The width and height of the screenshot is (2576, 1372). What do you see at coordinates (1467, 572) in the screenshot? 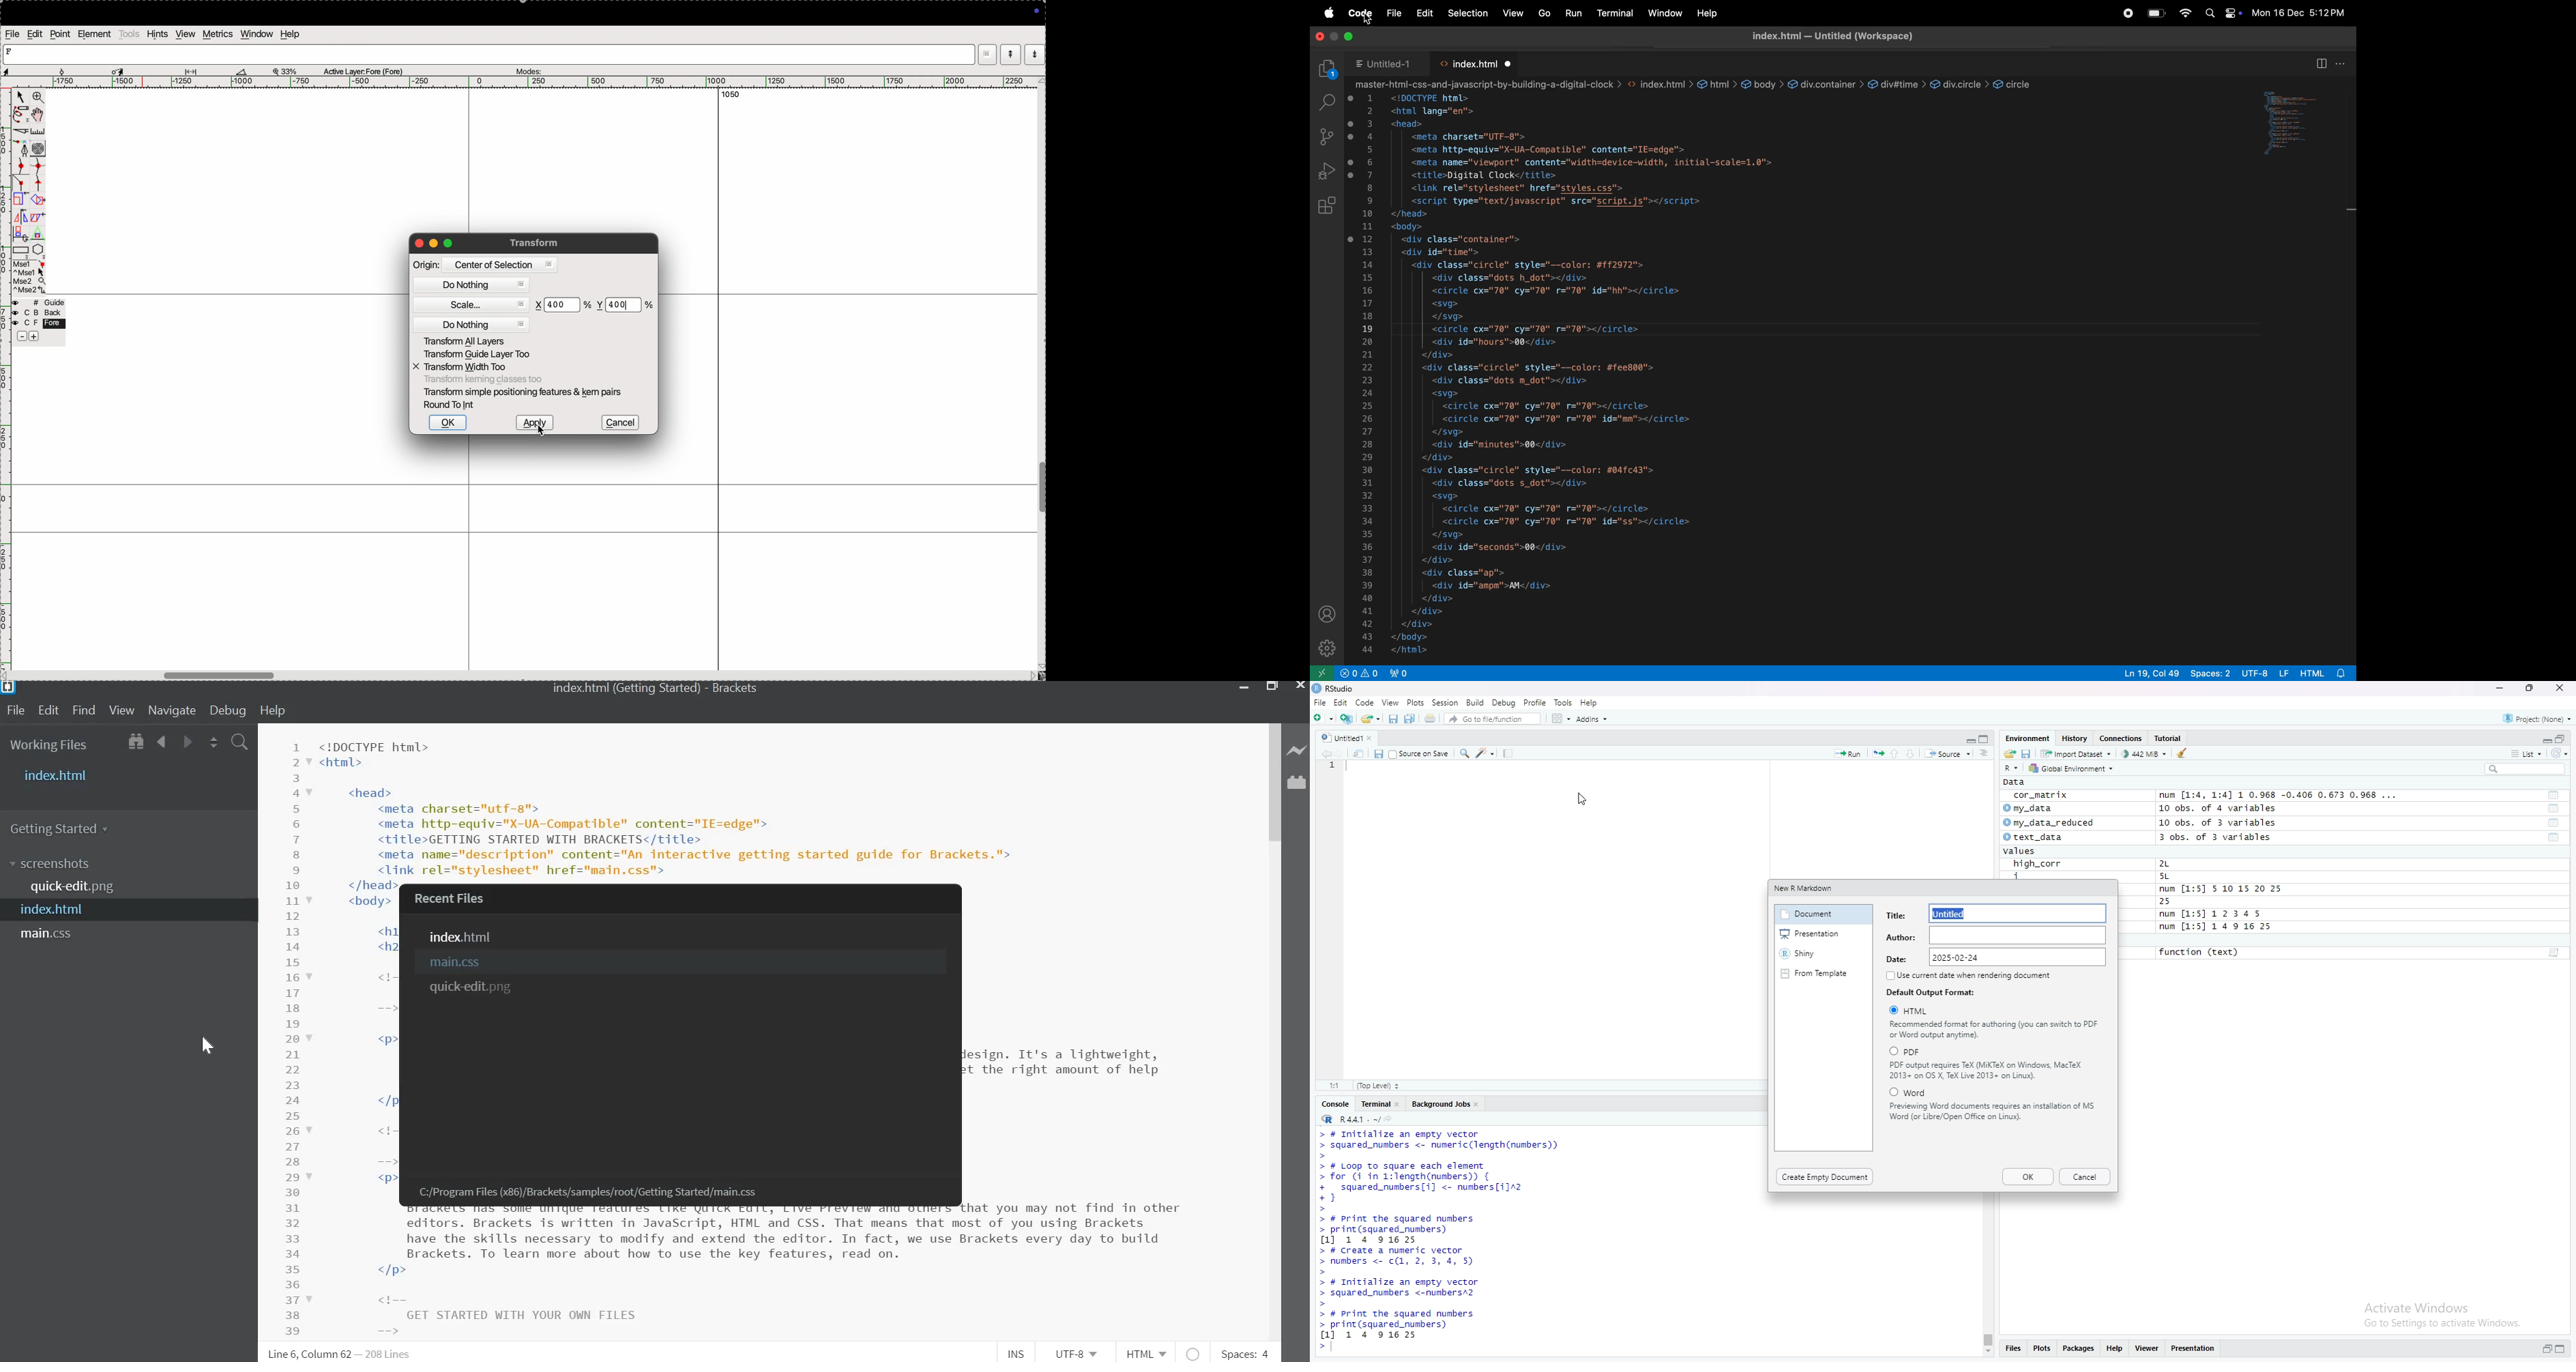
I see `<div class="ap">` at bounding box center [1467, 572].